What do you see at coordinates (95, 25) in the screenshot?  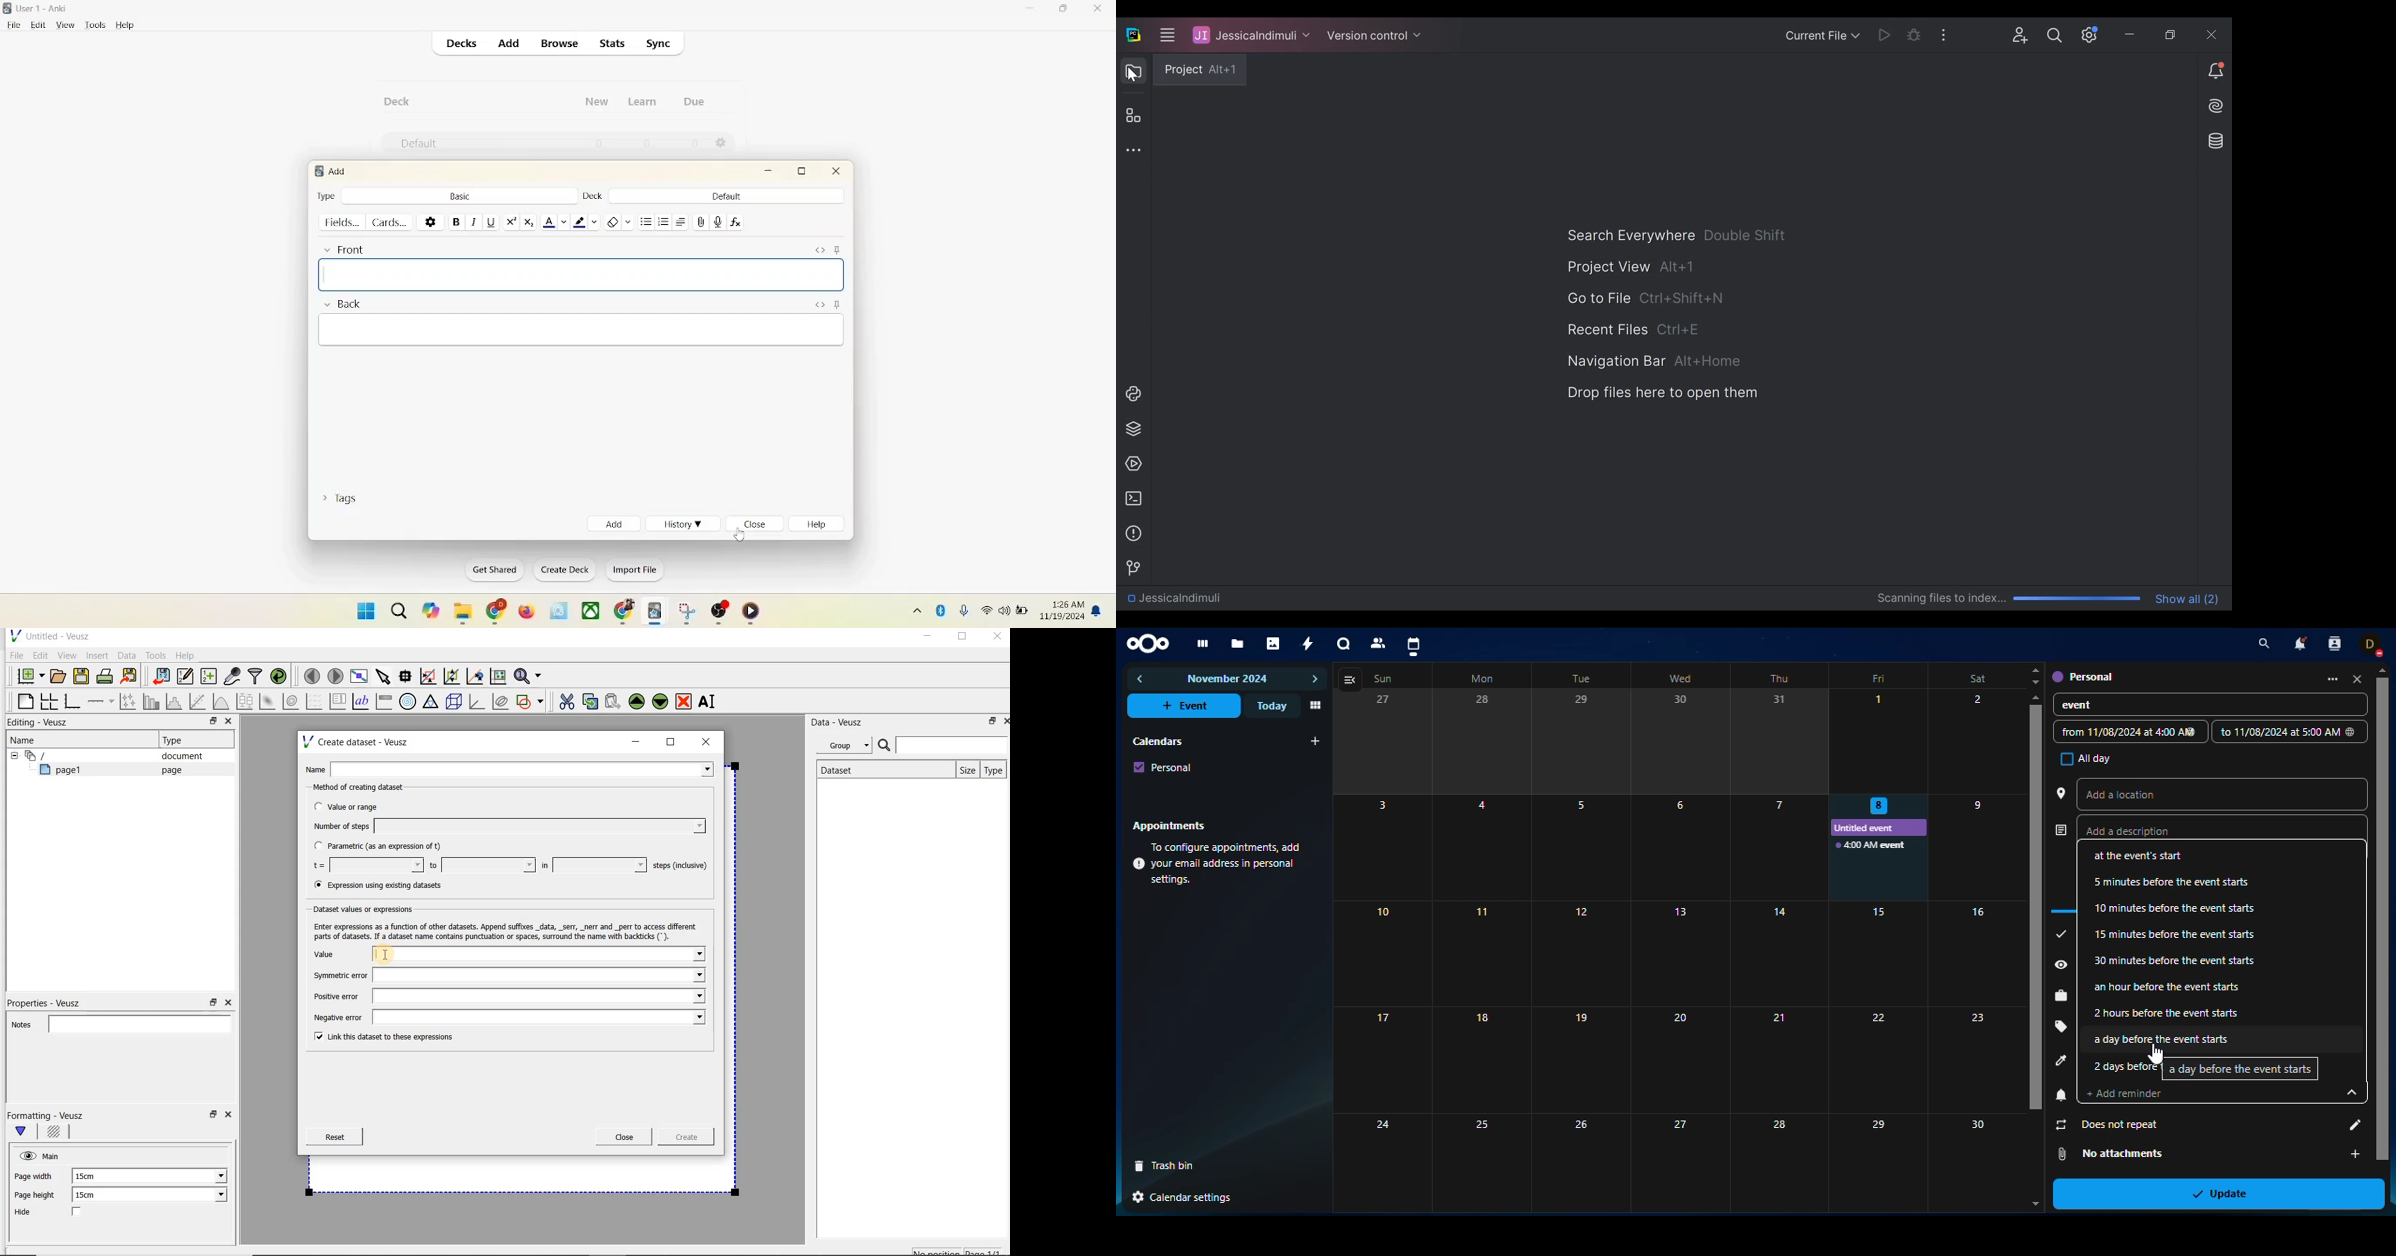 I see `tools` at bounding box center [95, 25].